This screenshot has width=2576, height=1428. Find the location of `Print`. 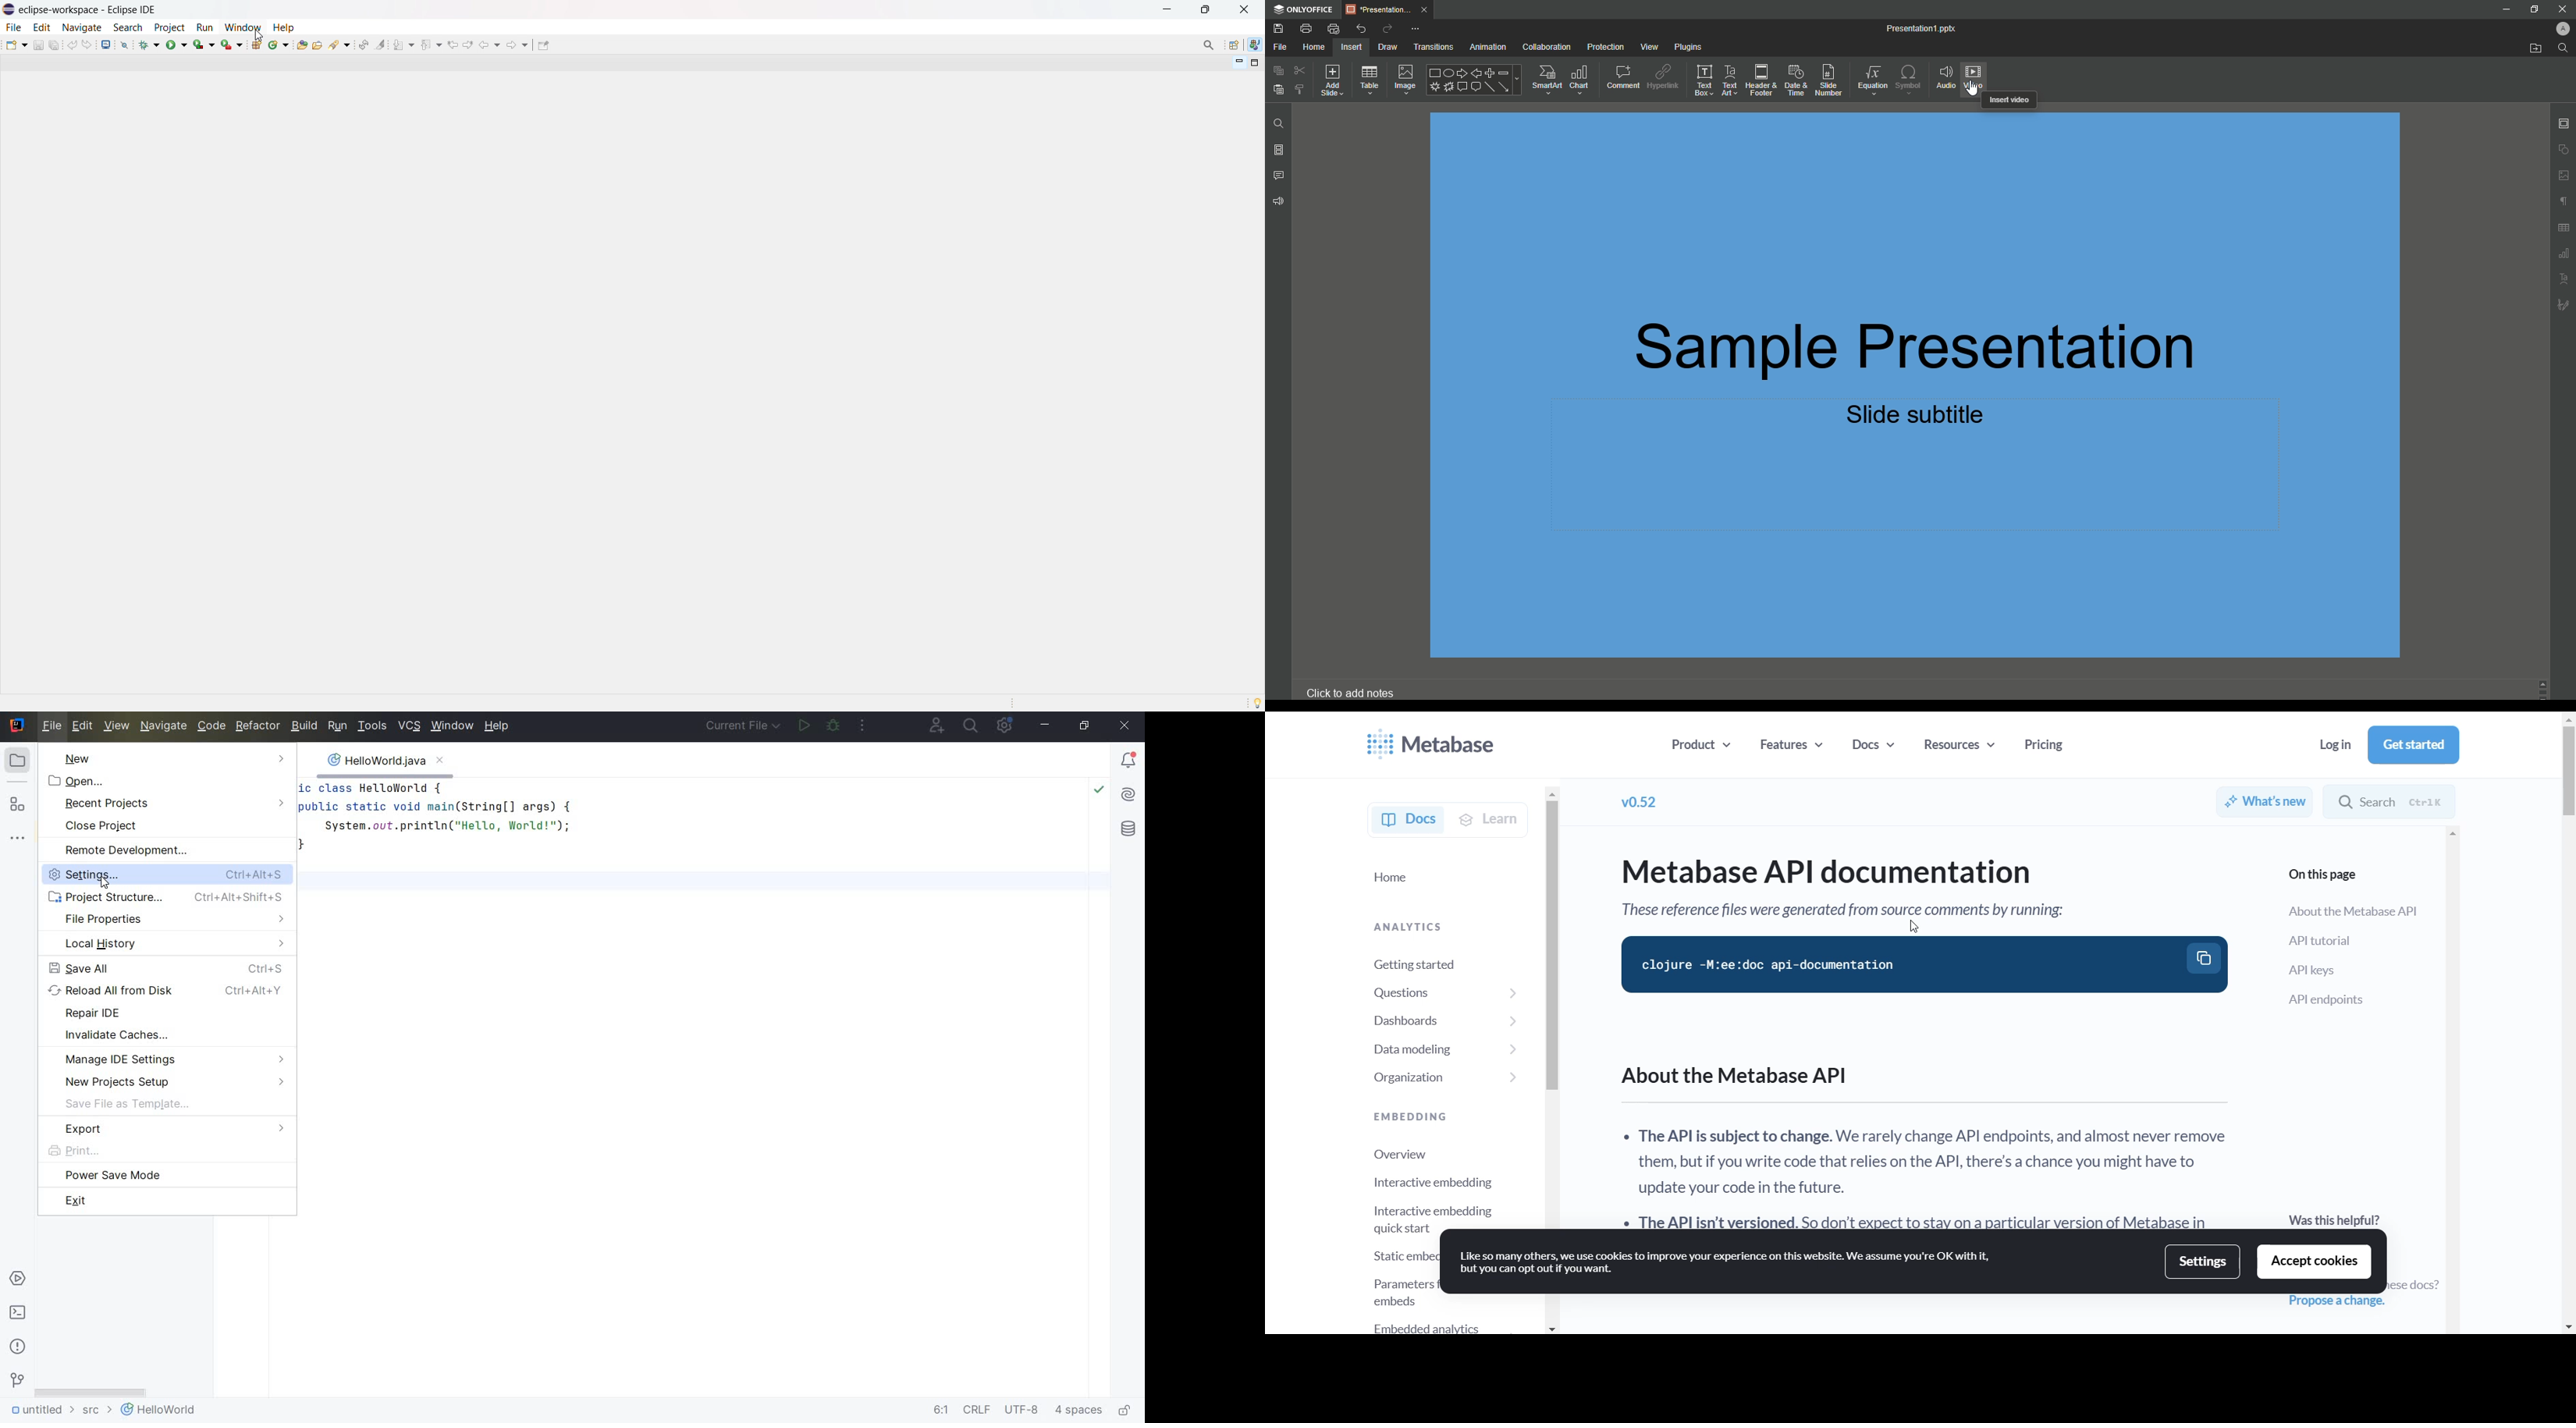

Print is located at coordinates (1307, 29).